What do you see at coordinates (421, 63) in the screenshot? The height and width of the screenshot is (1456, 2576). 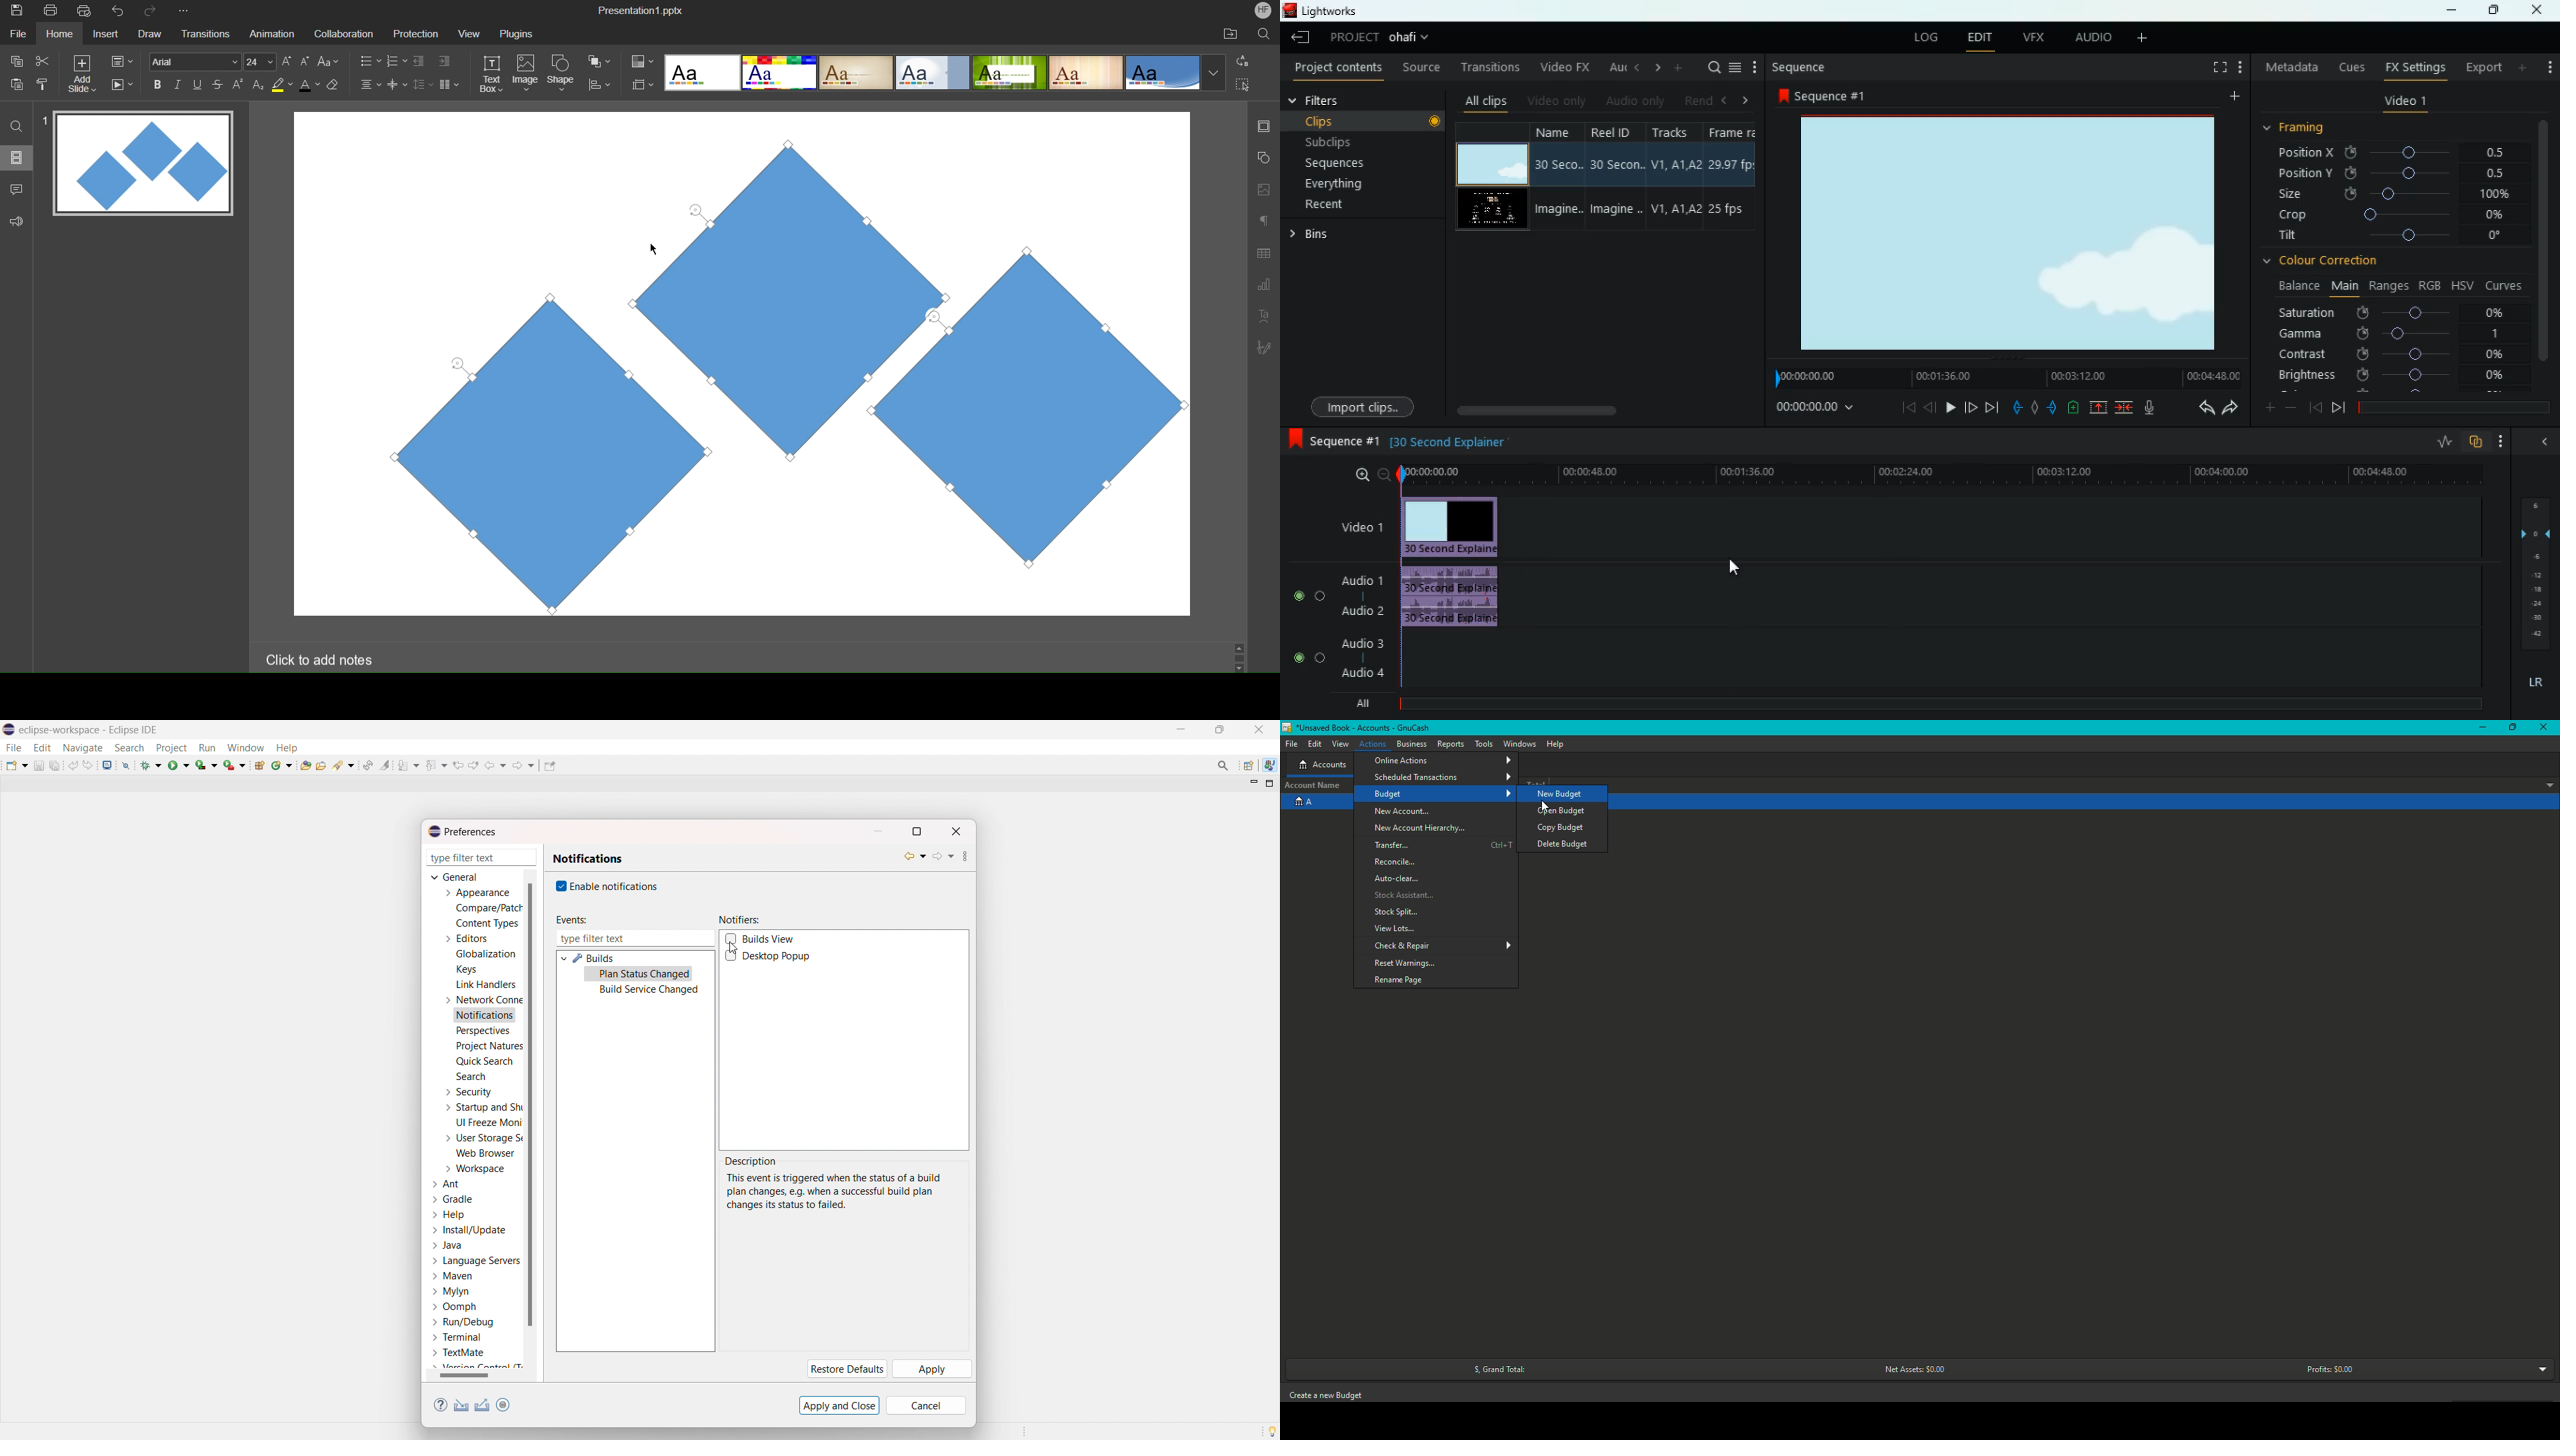 I see `Decrease indent` at bounding box center [421, 63].